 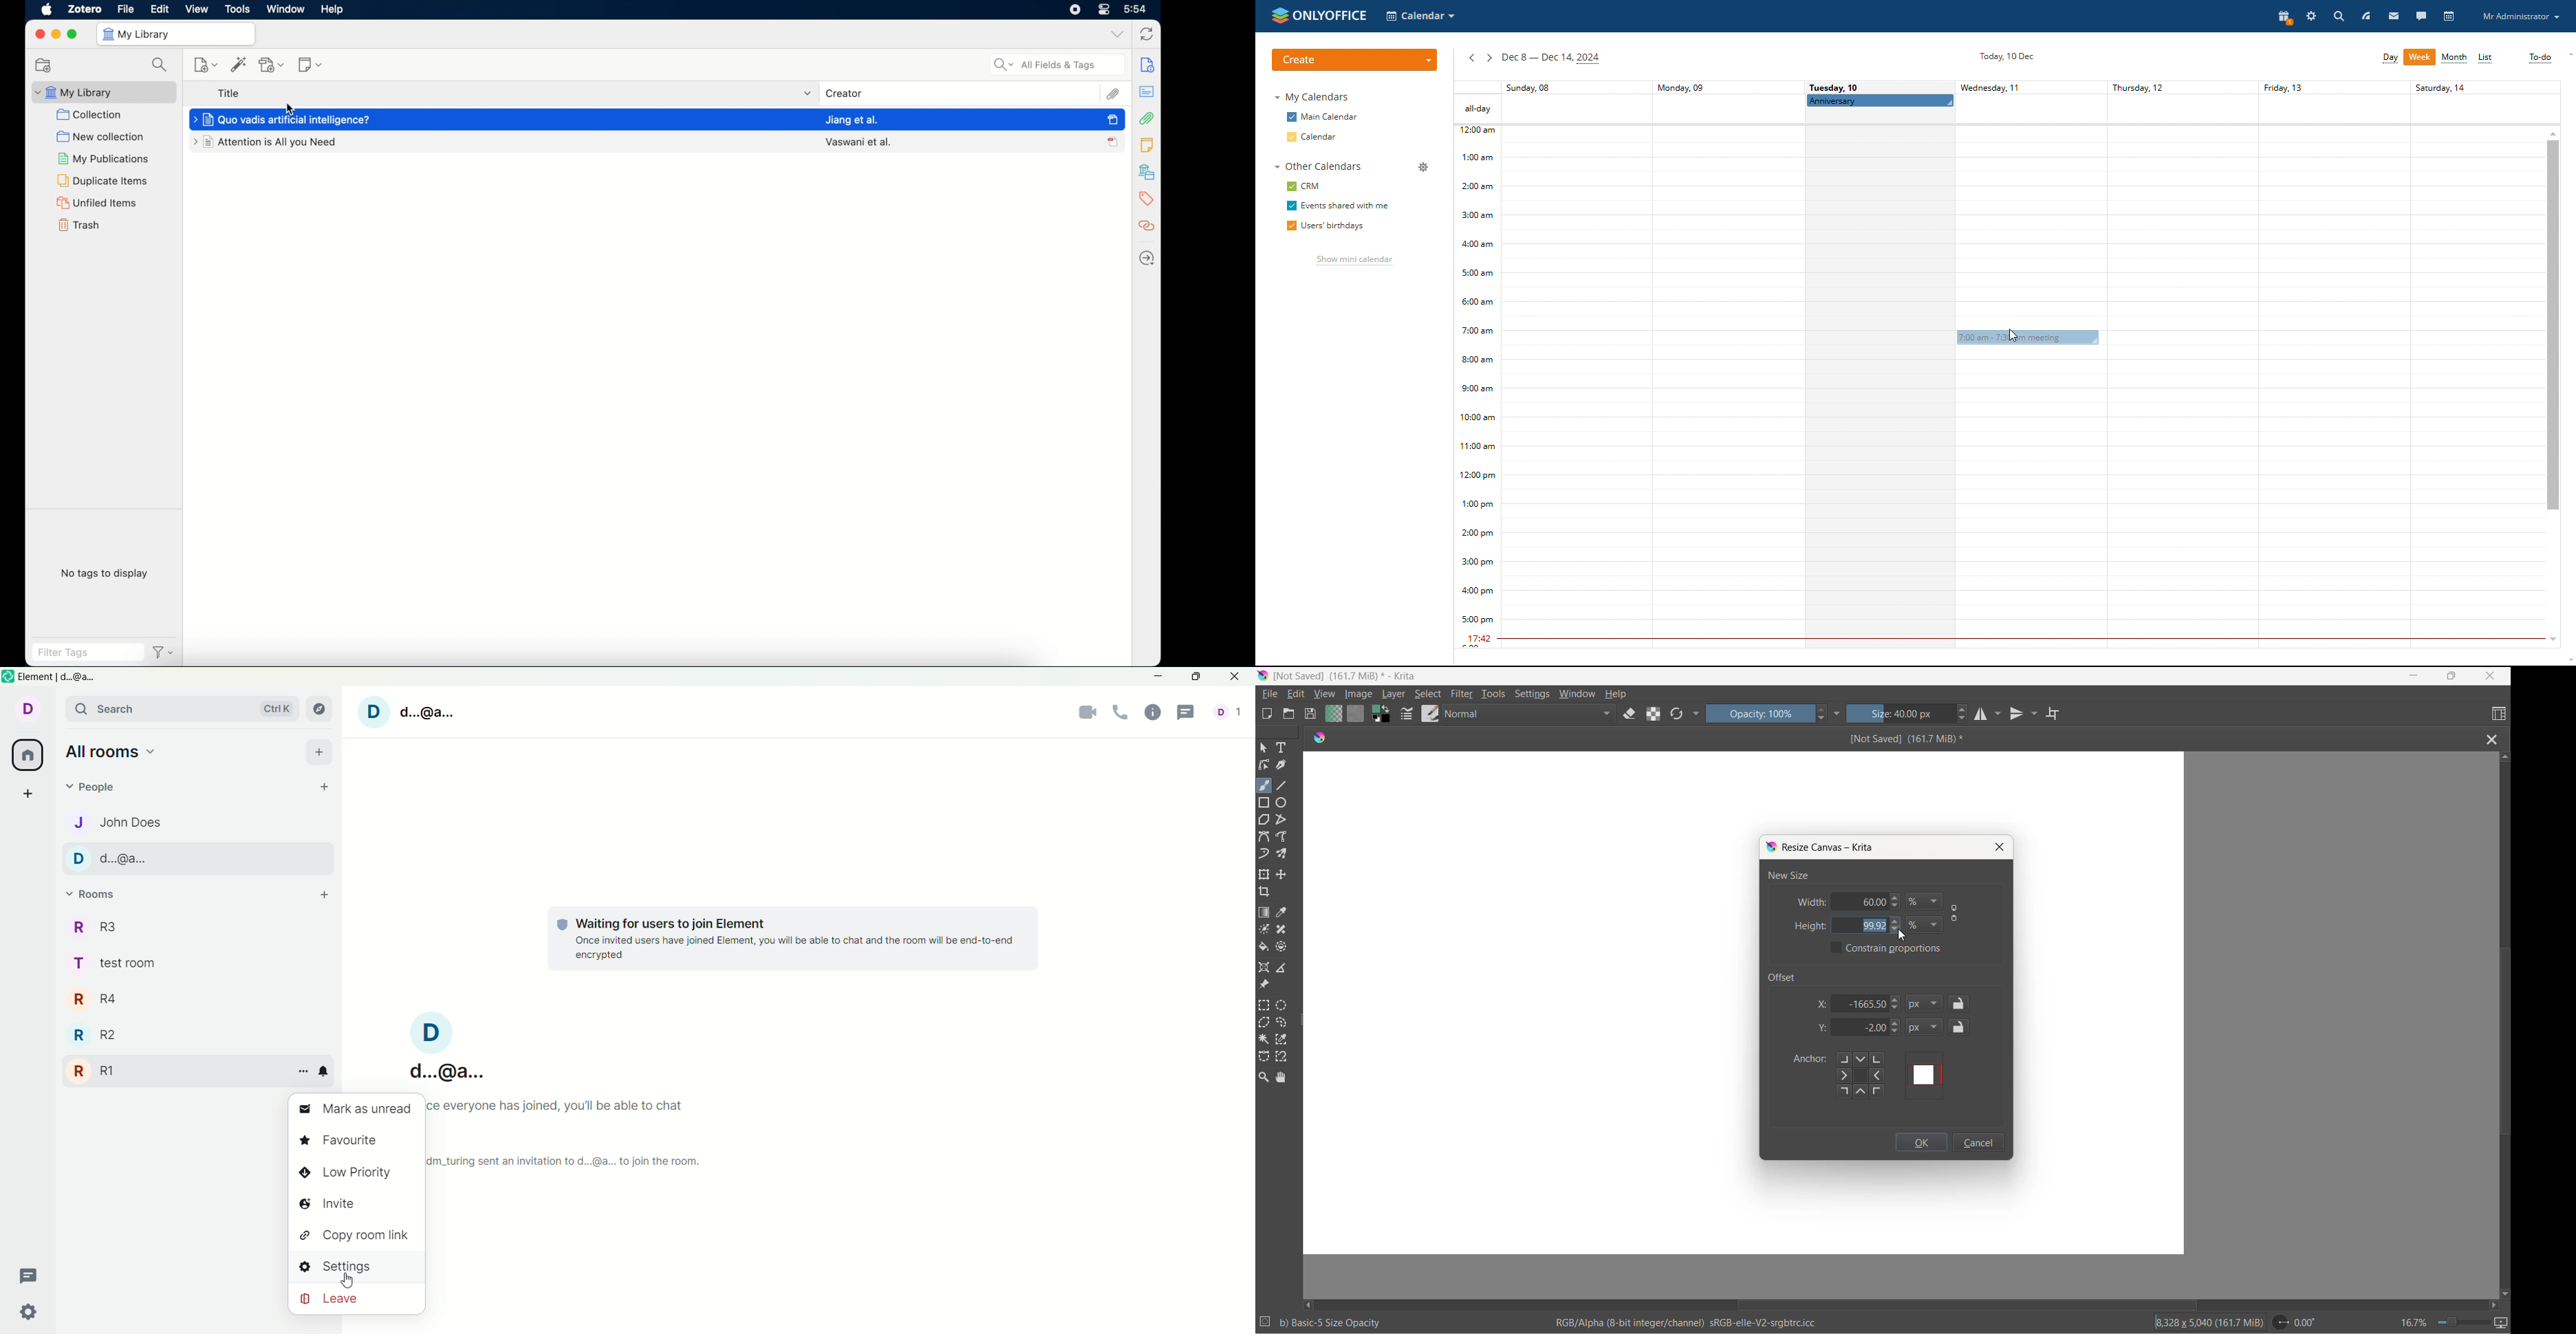 I want to click on area and storage size, so click(x=2210, y=1322).